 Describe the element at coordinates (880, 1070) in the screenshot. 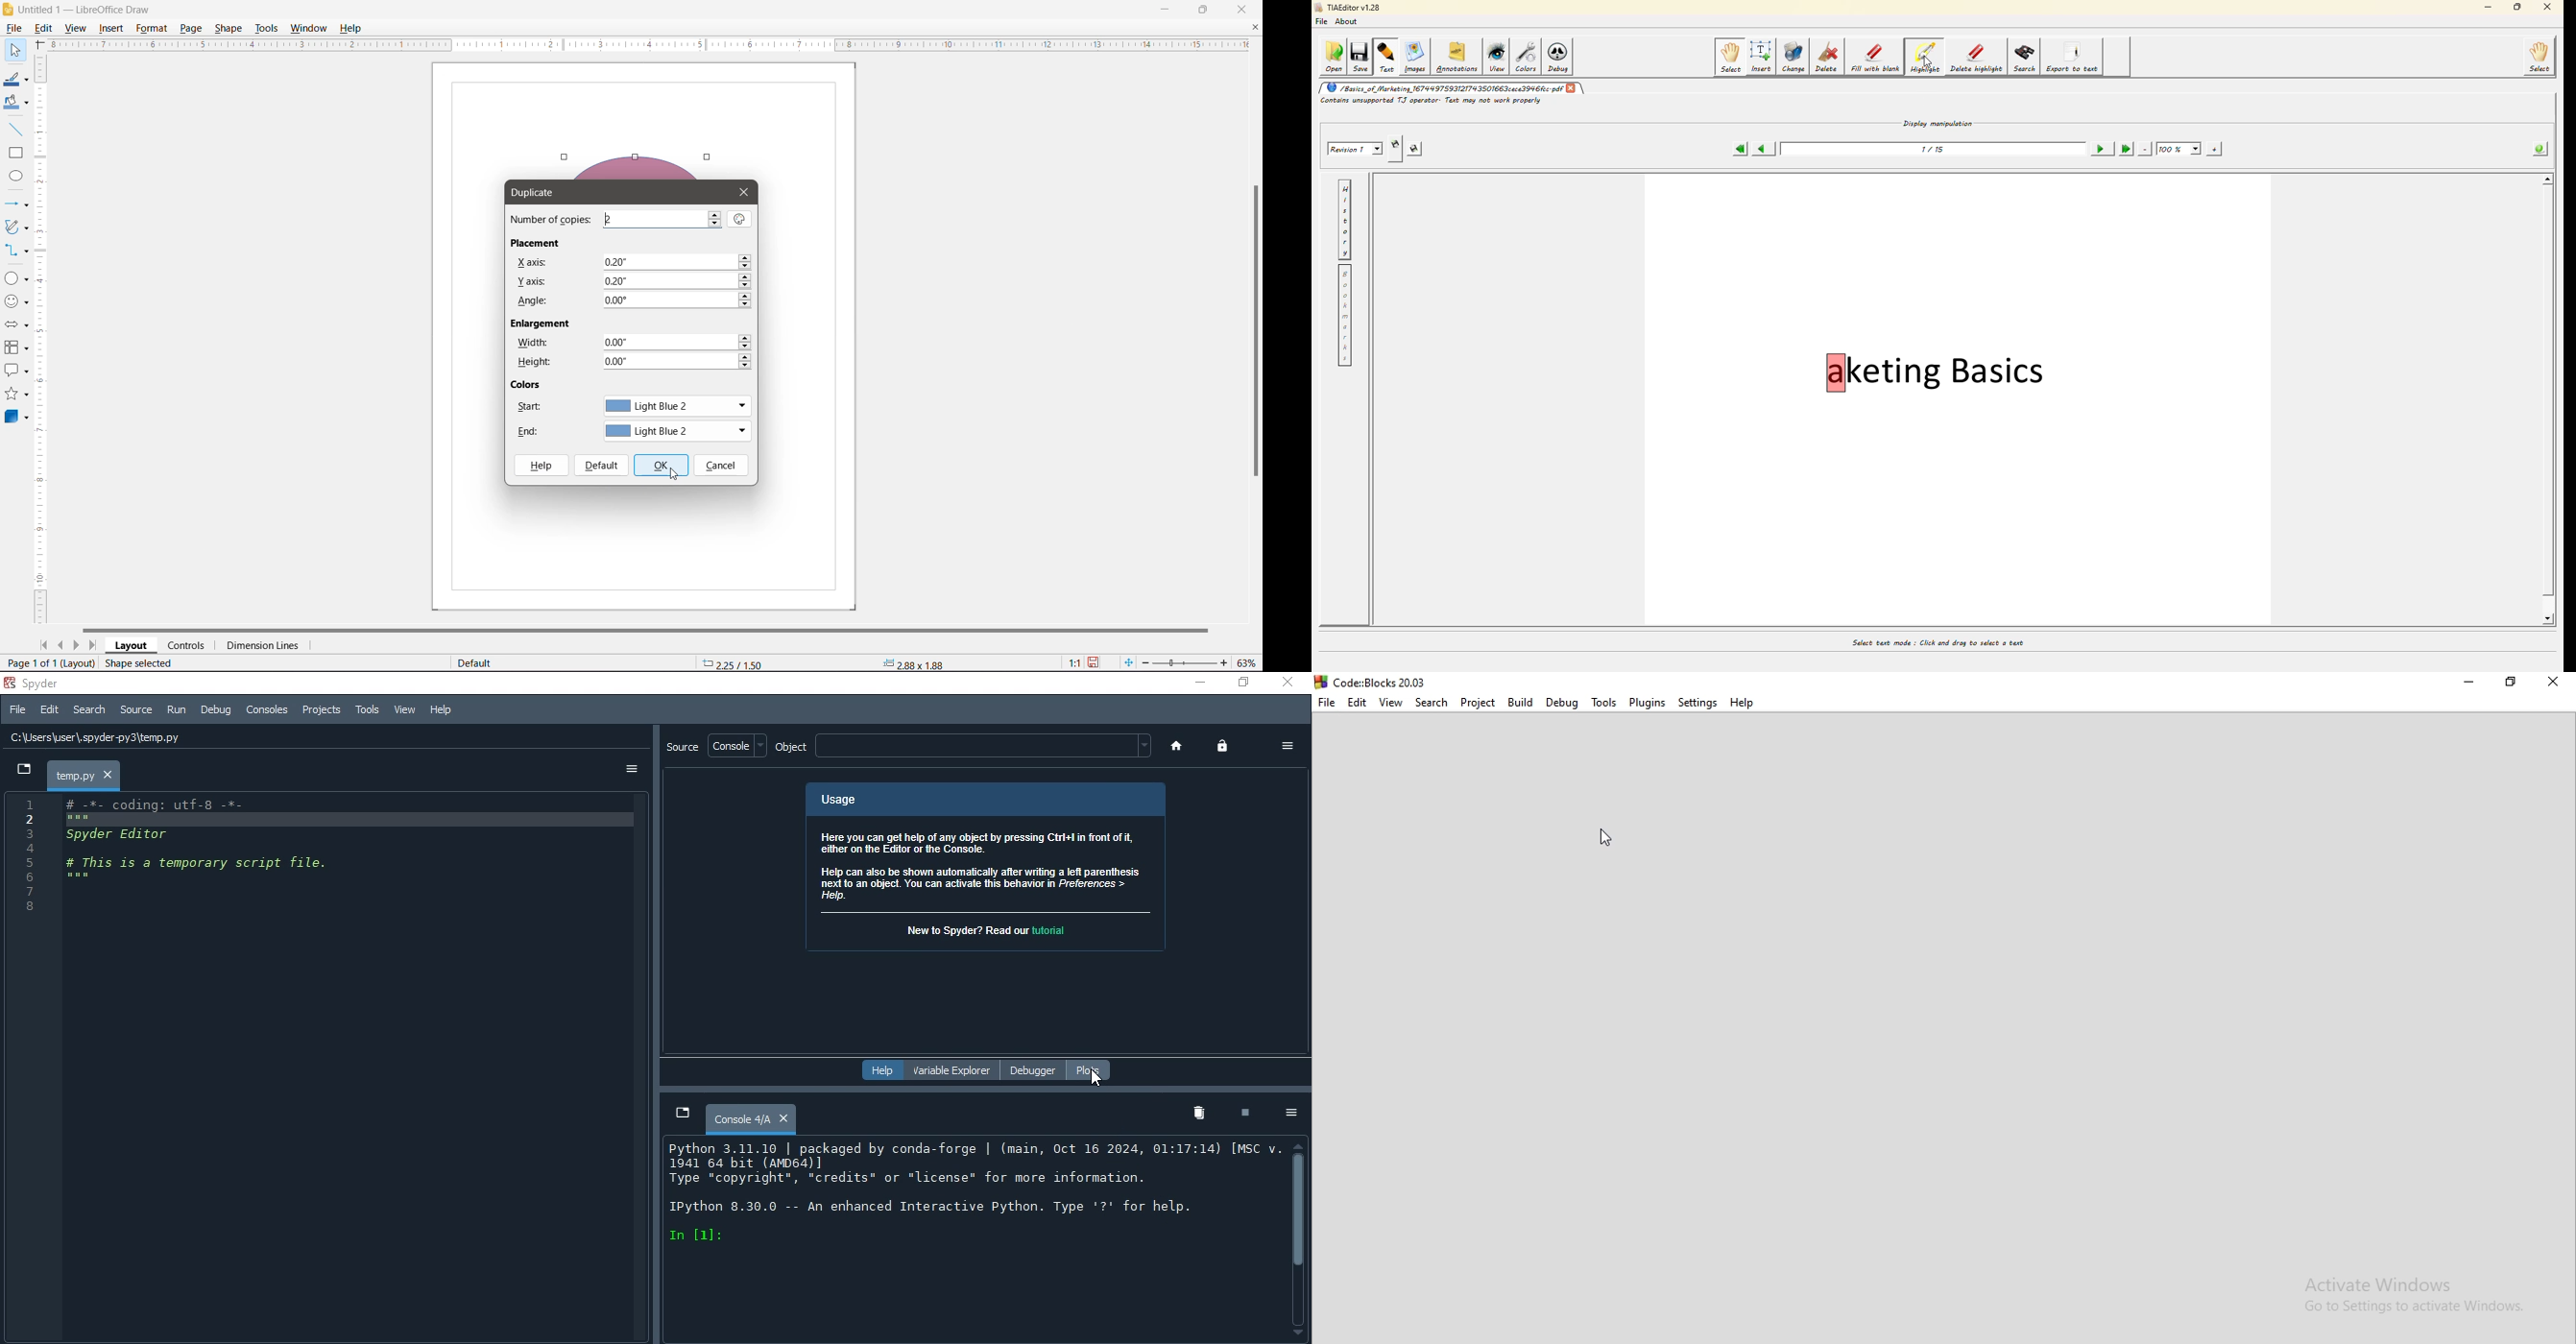

I see `Help` at that location.